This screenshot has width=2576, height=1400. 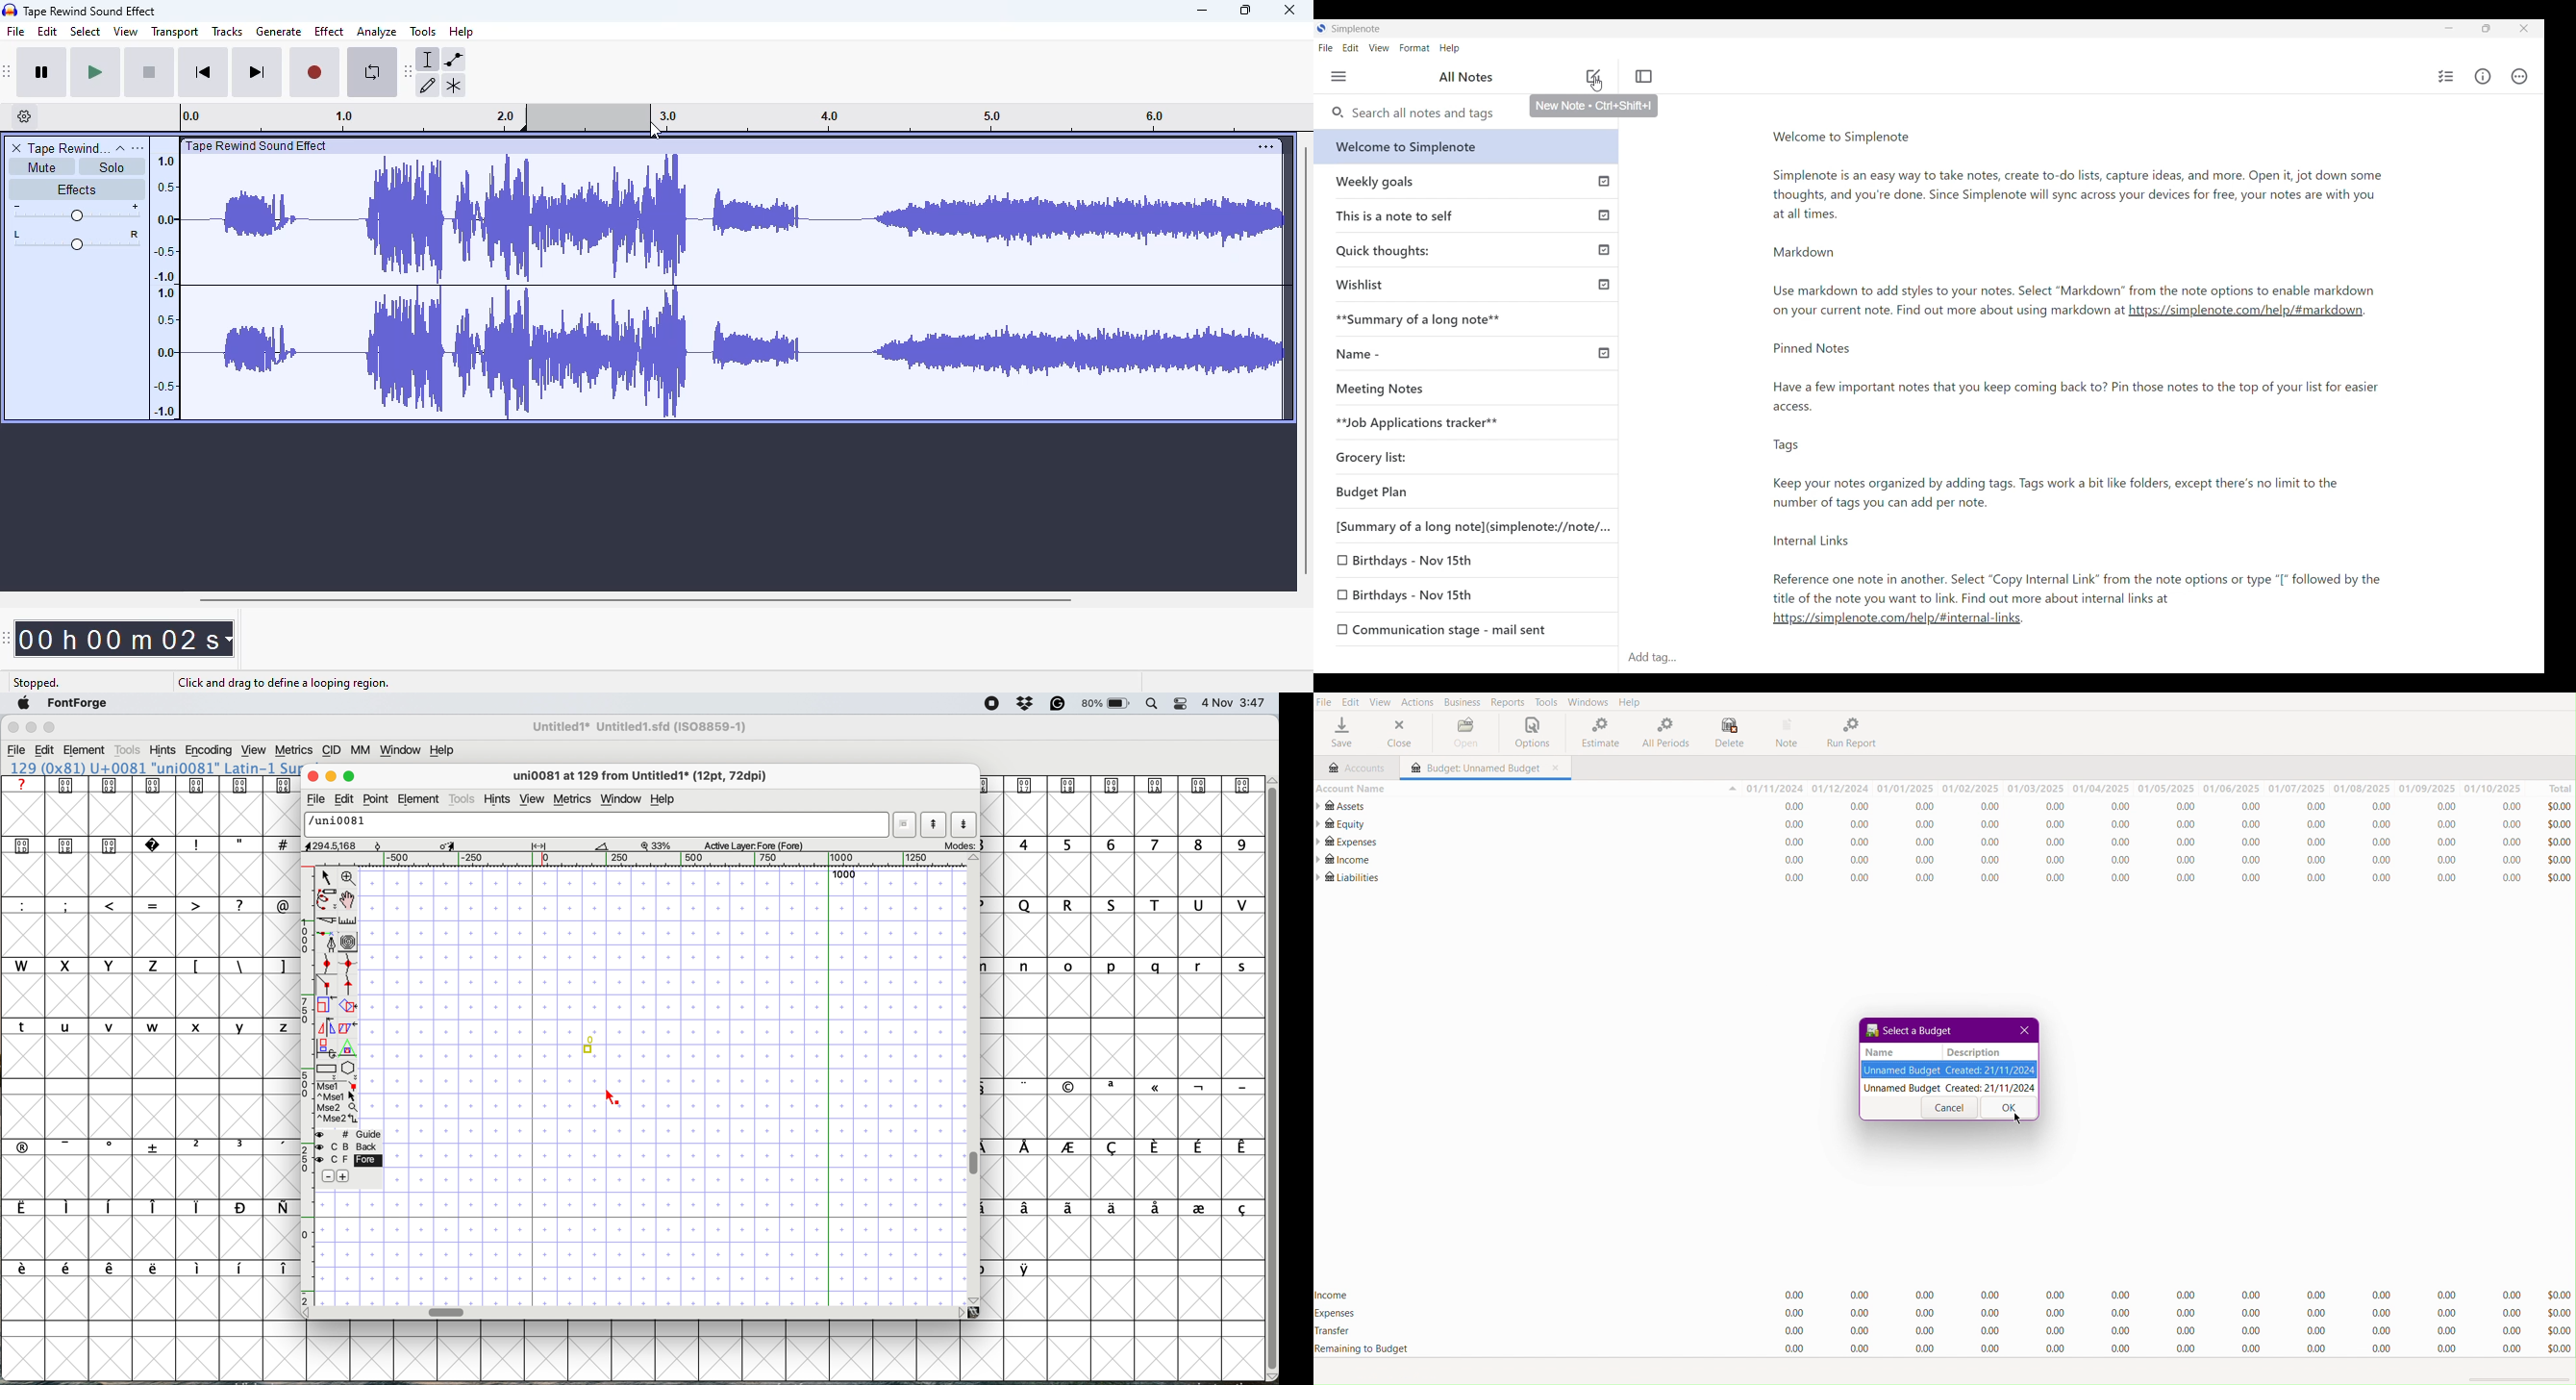 What do you see at coordinates (352, 1160) in the screenshot?
I see `C F Fore` at bounding box center [352, 1160].